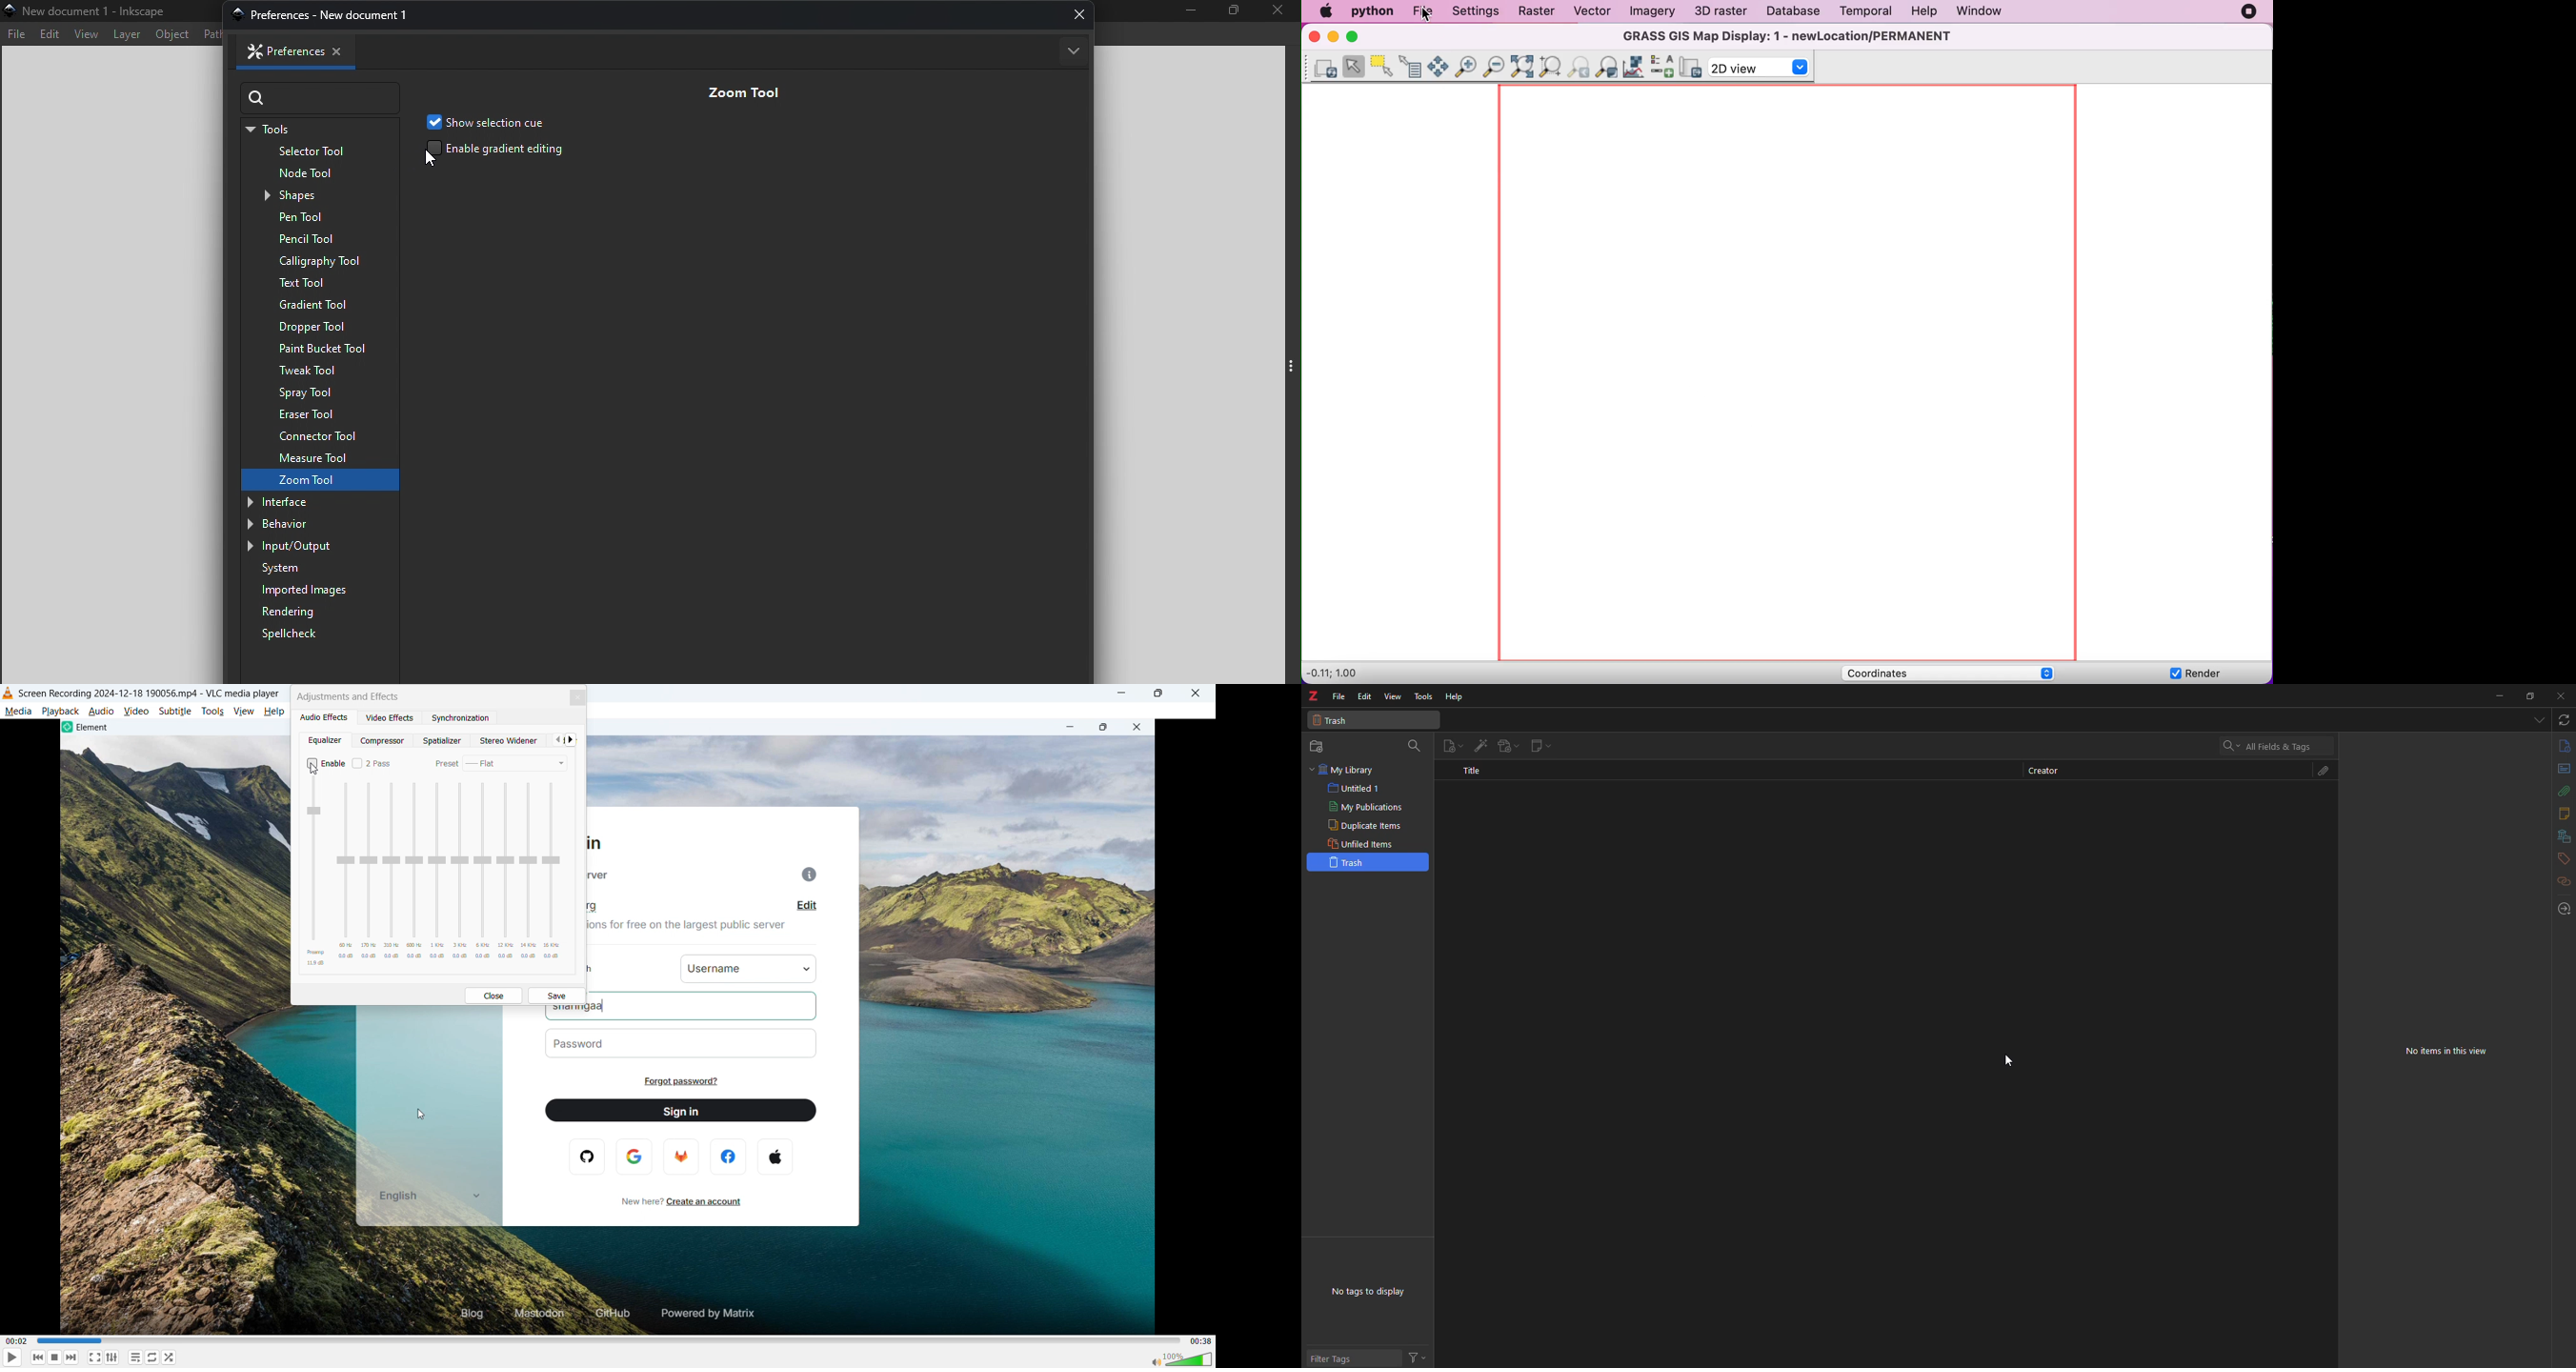  I want to click on view, so click(1393, 697).